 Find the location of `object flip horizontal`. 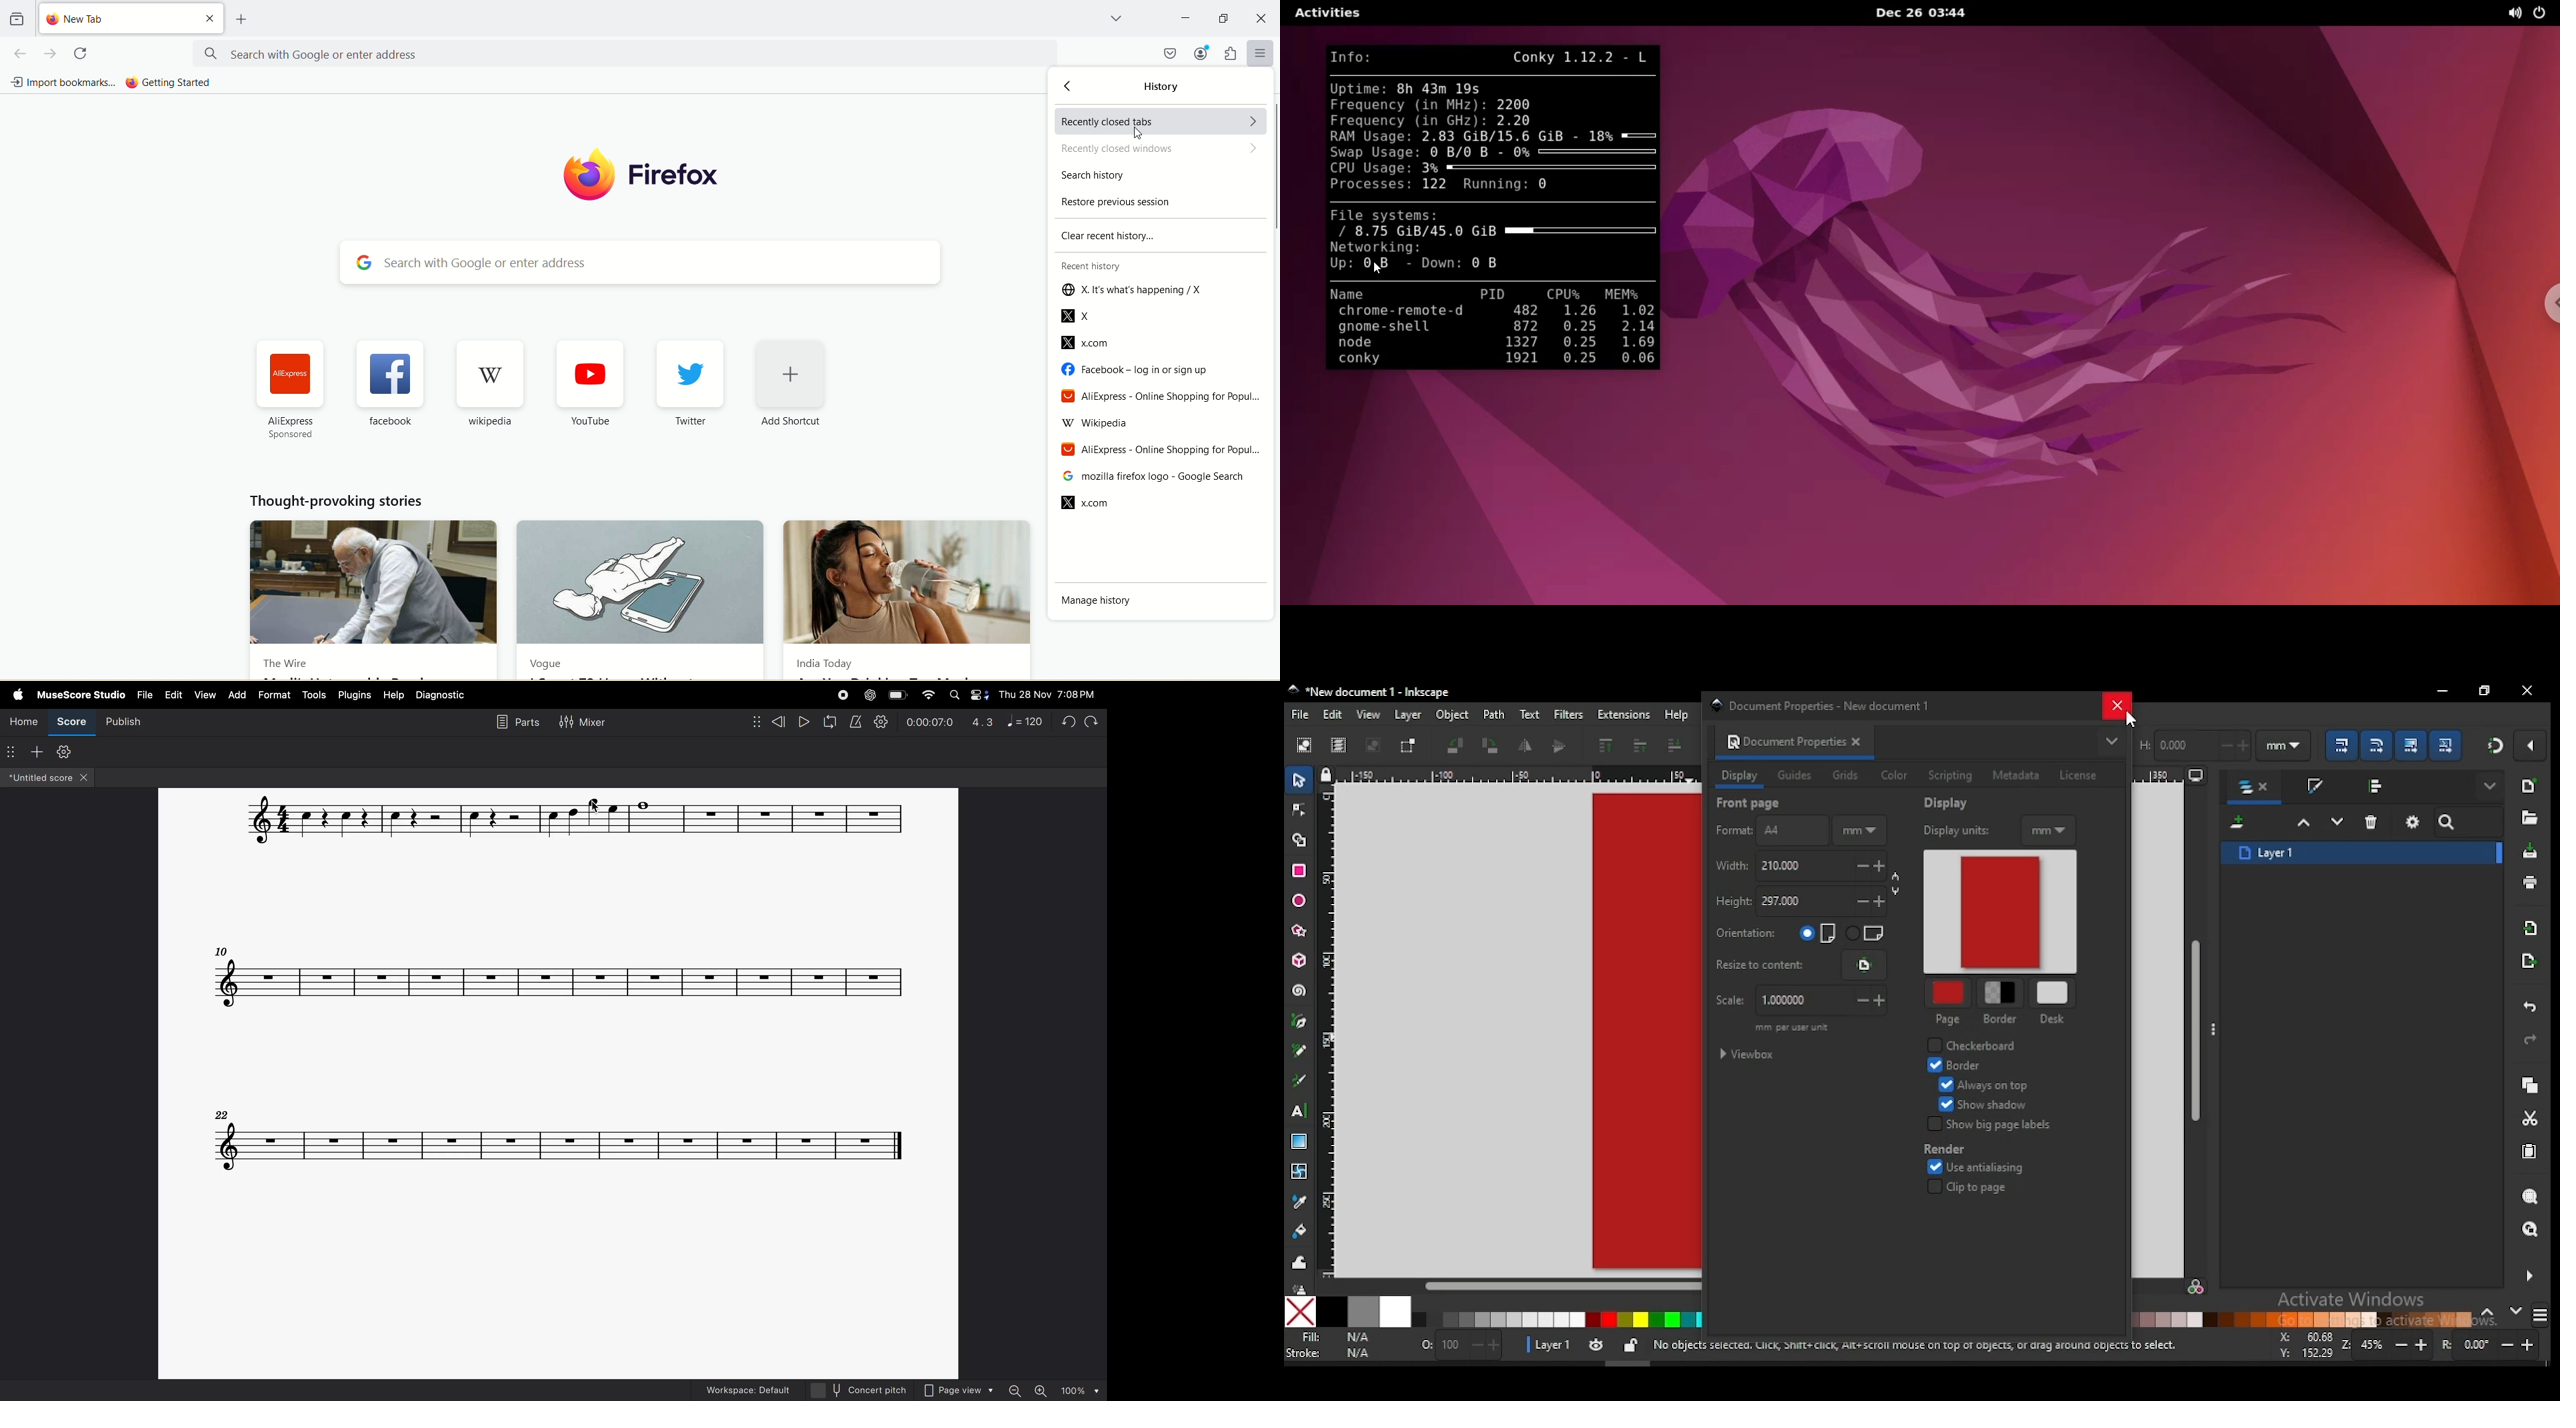

object flip horizontal is located at coordinates (1526, 746).